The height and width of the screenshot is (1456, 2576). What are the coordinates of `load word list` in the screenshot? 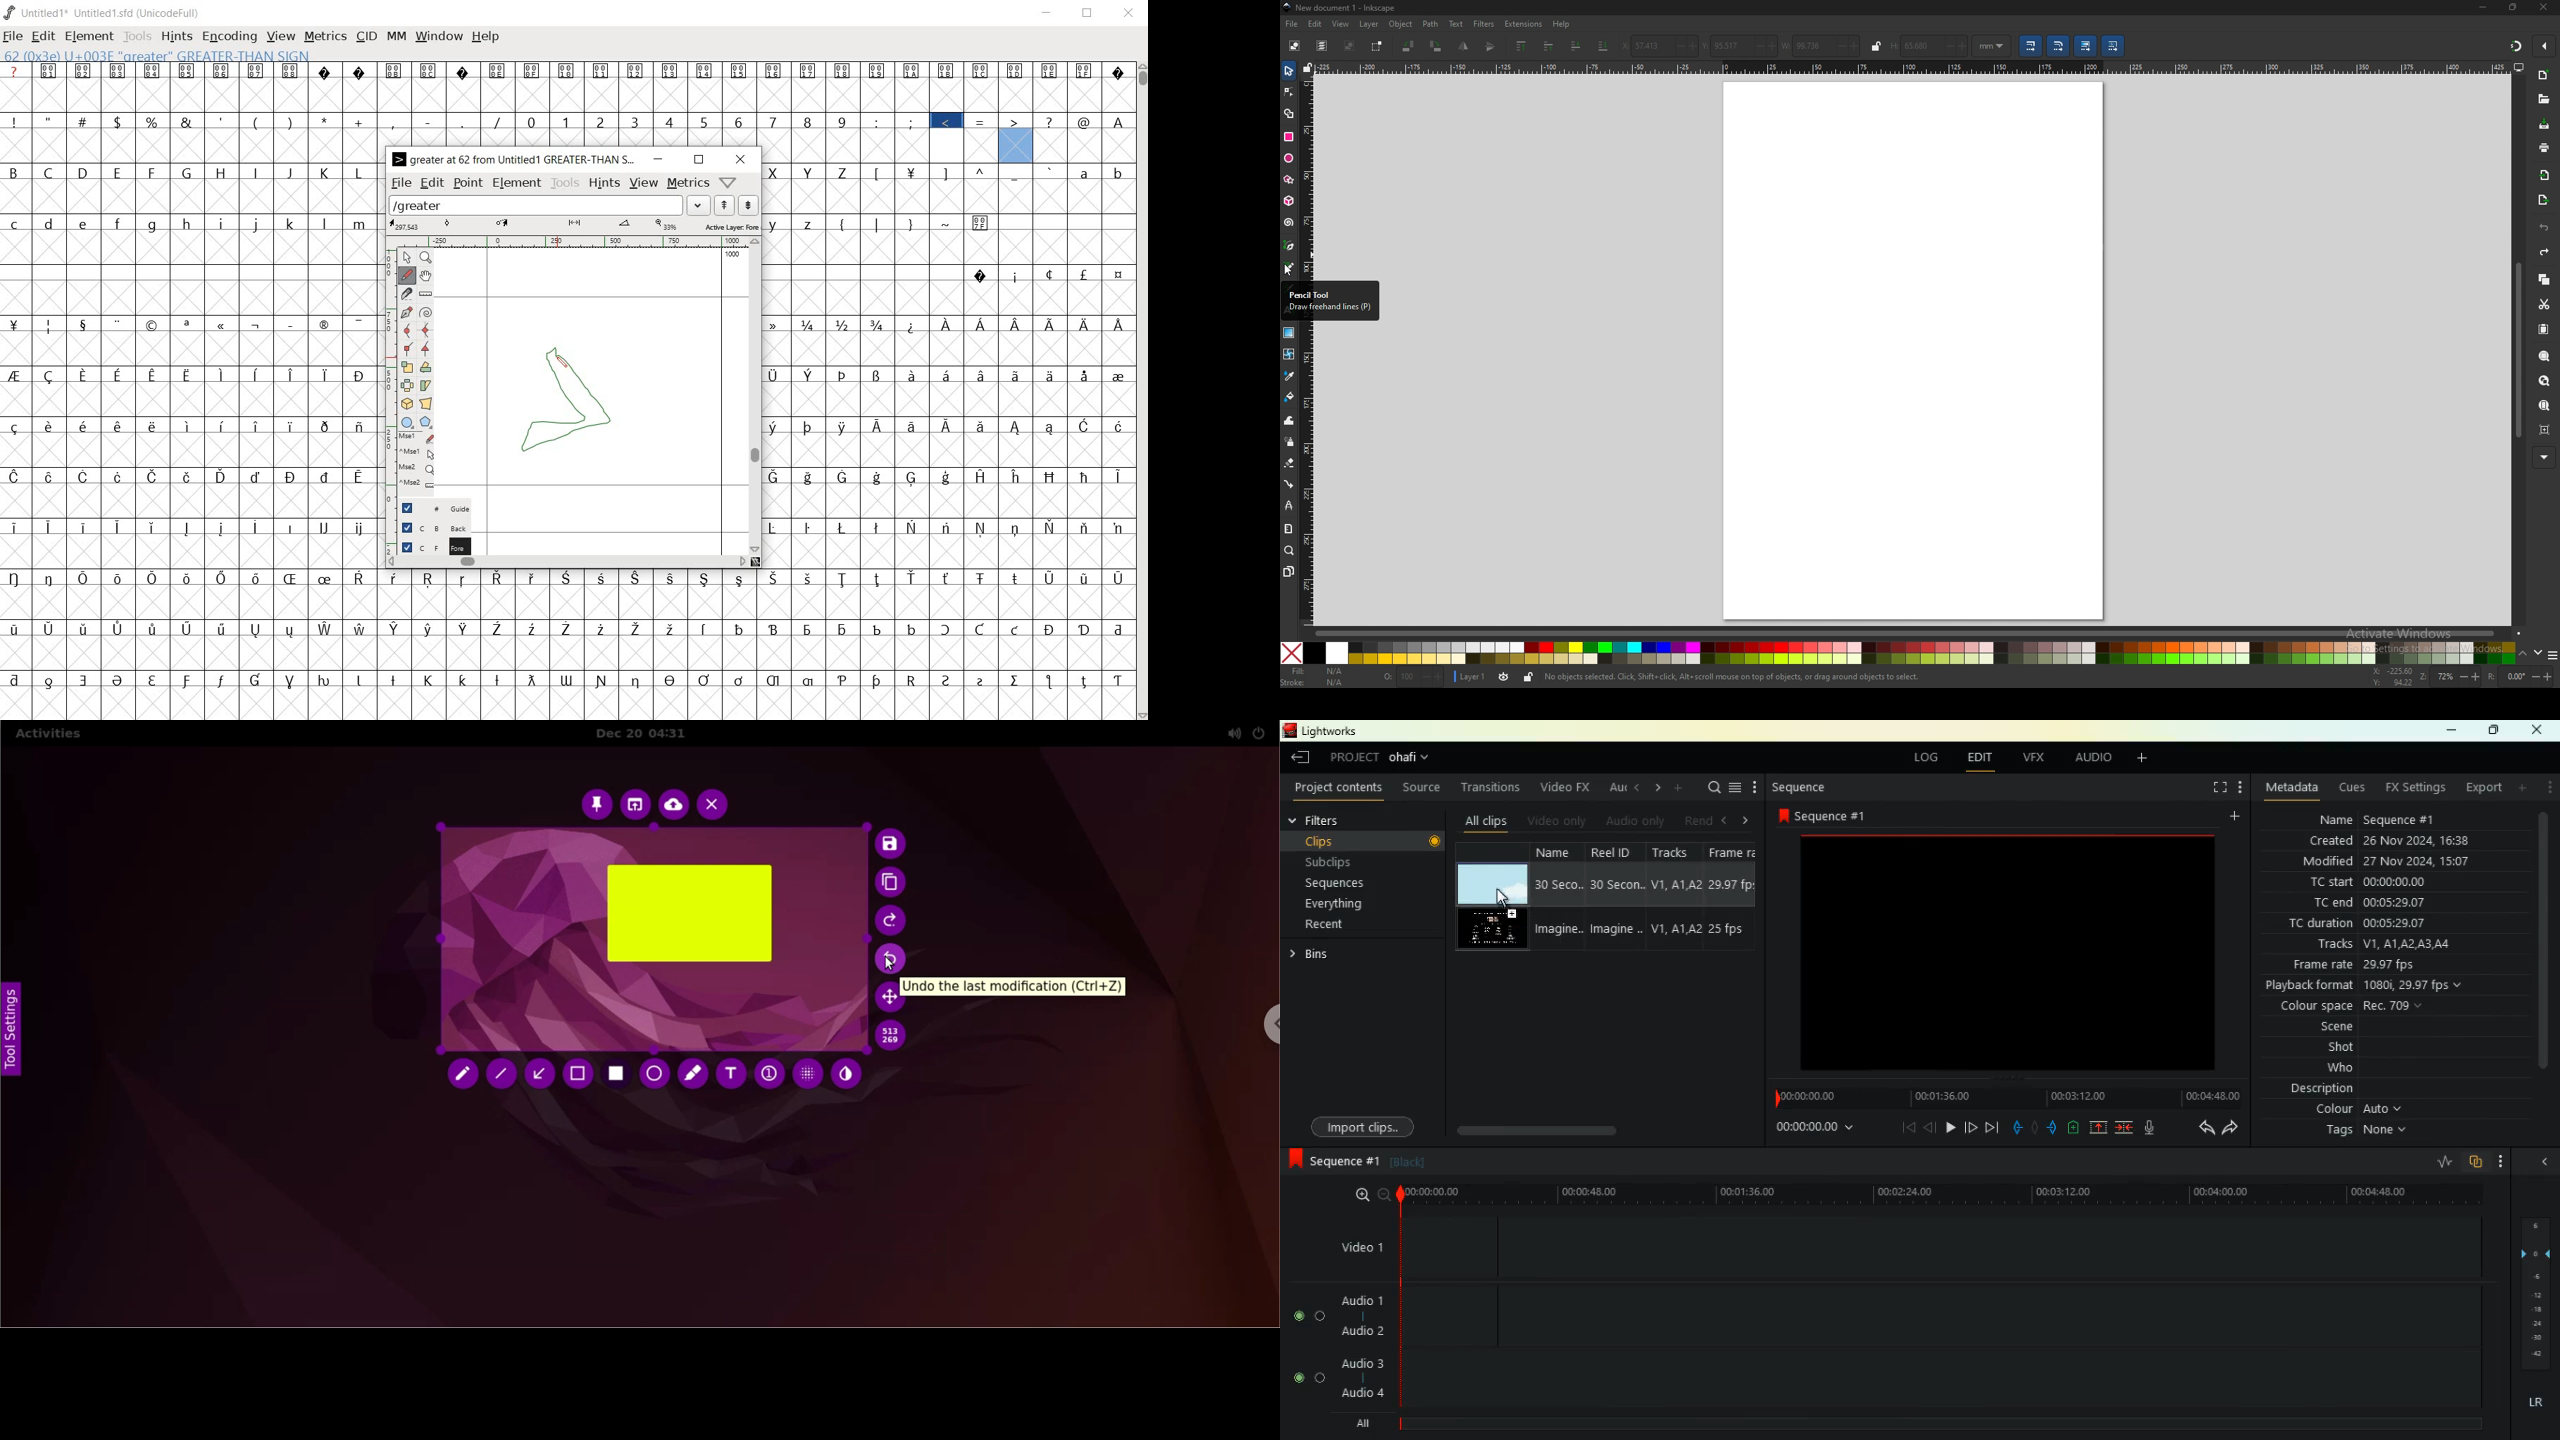 It's located at (550, 205).